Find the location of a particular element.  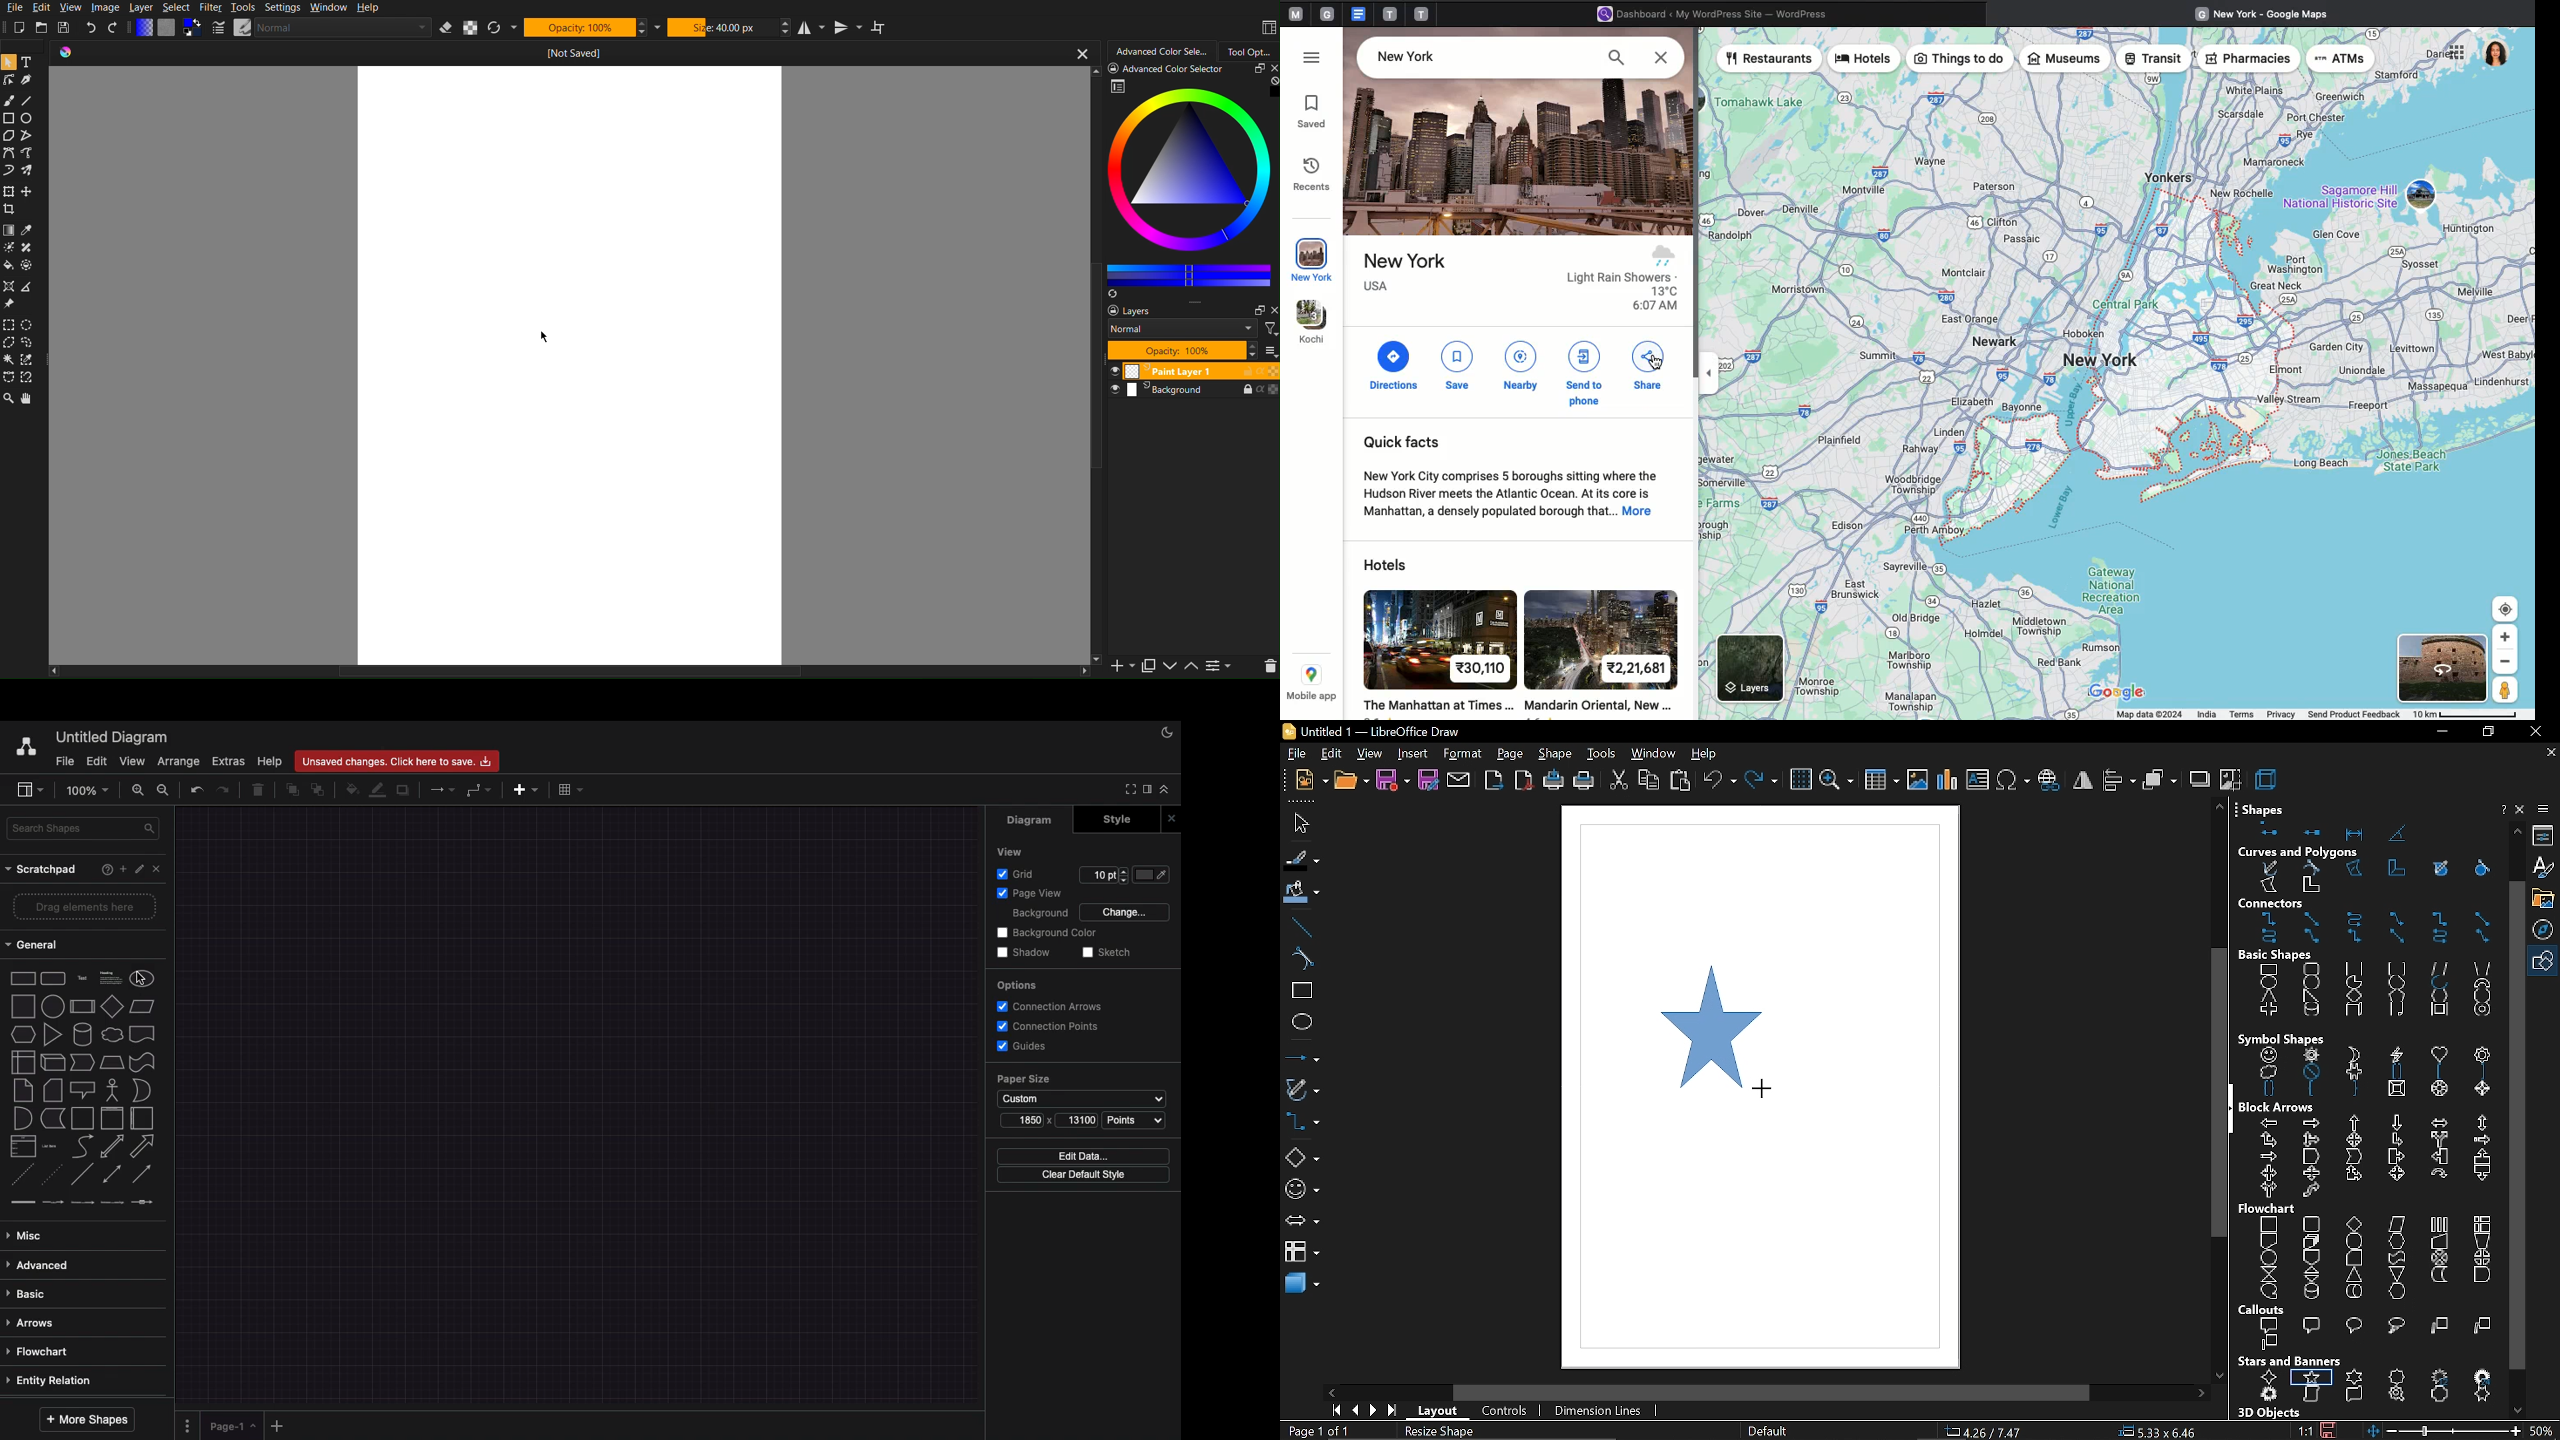

Settings is located at coordinates (282, 8).